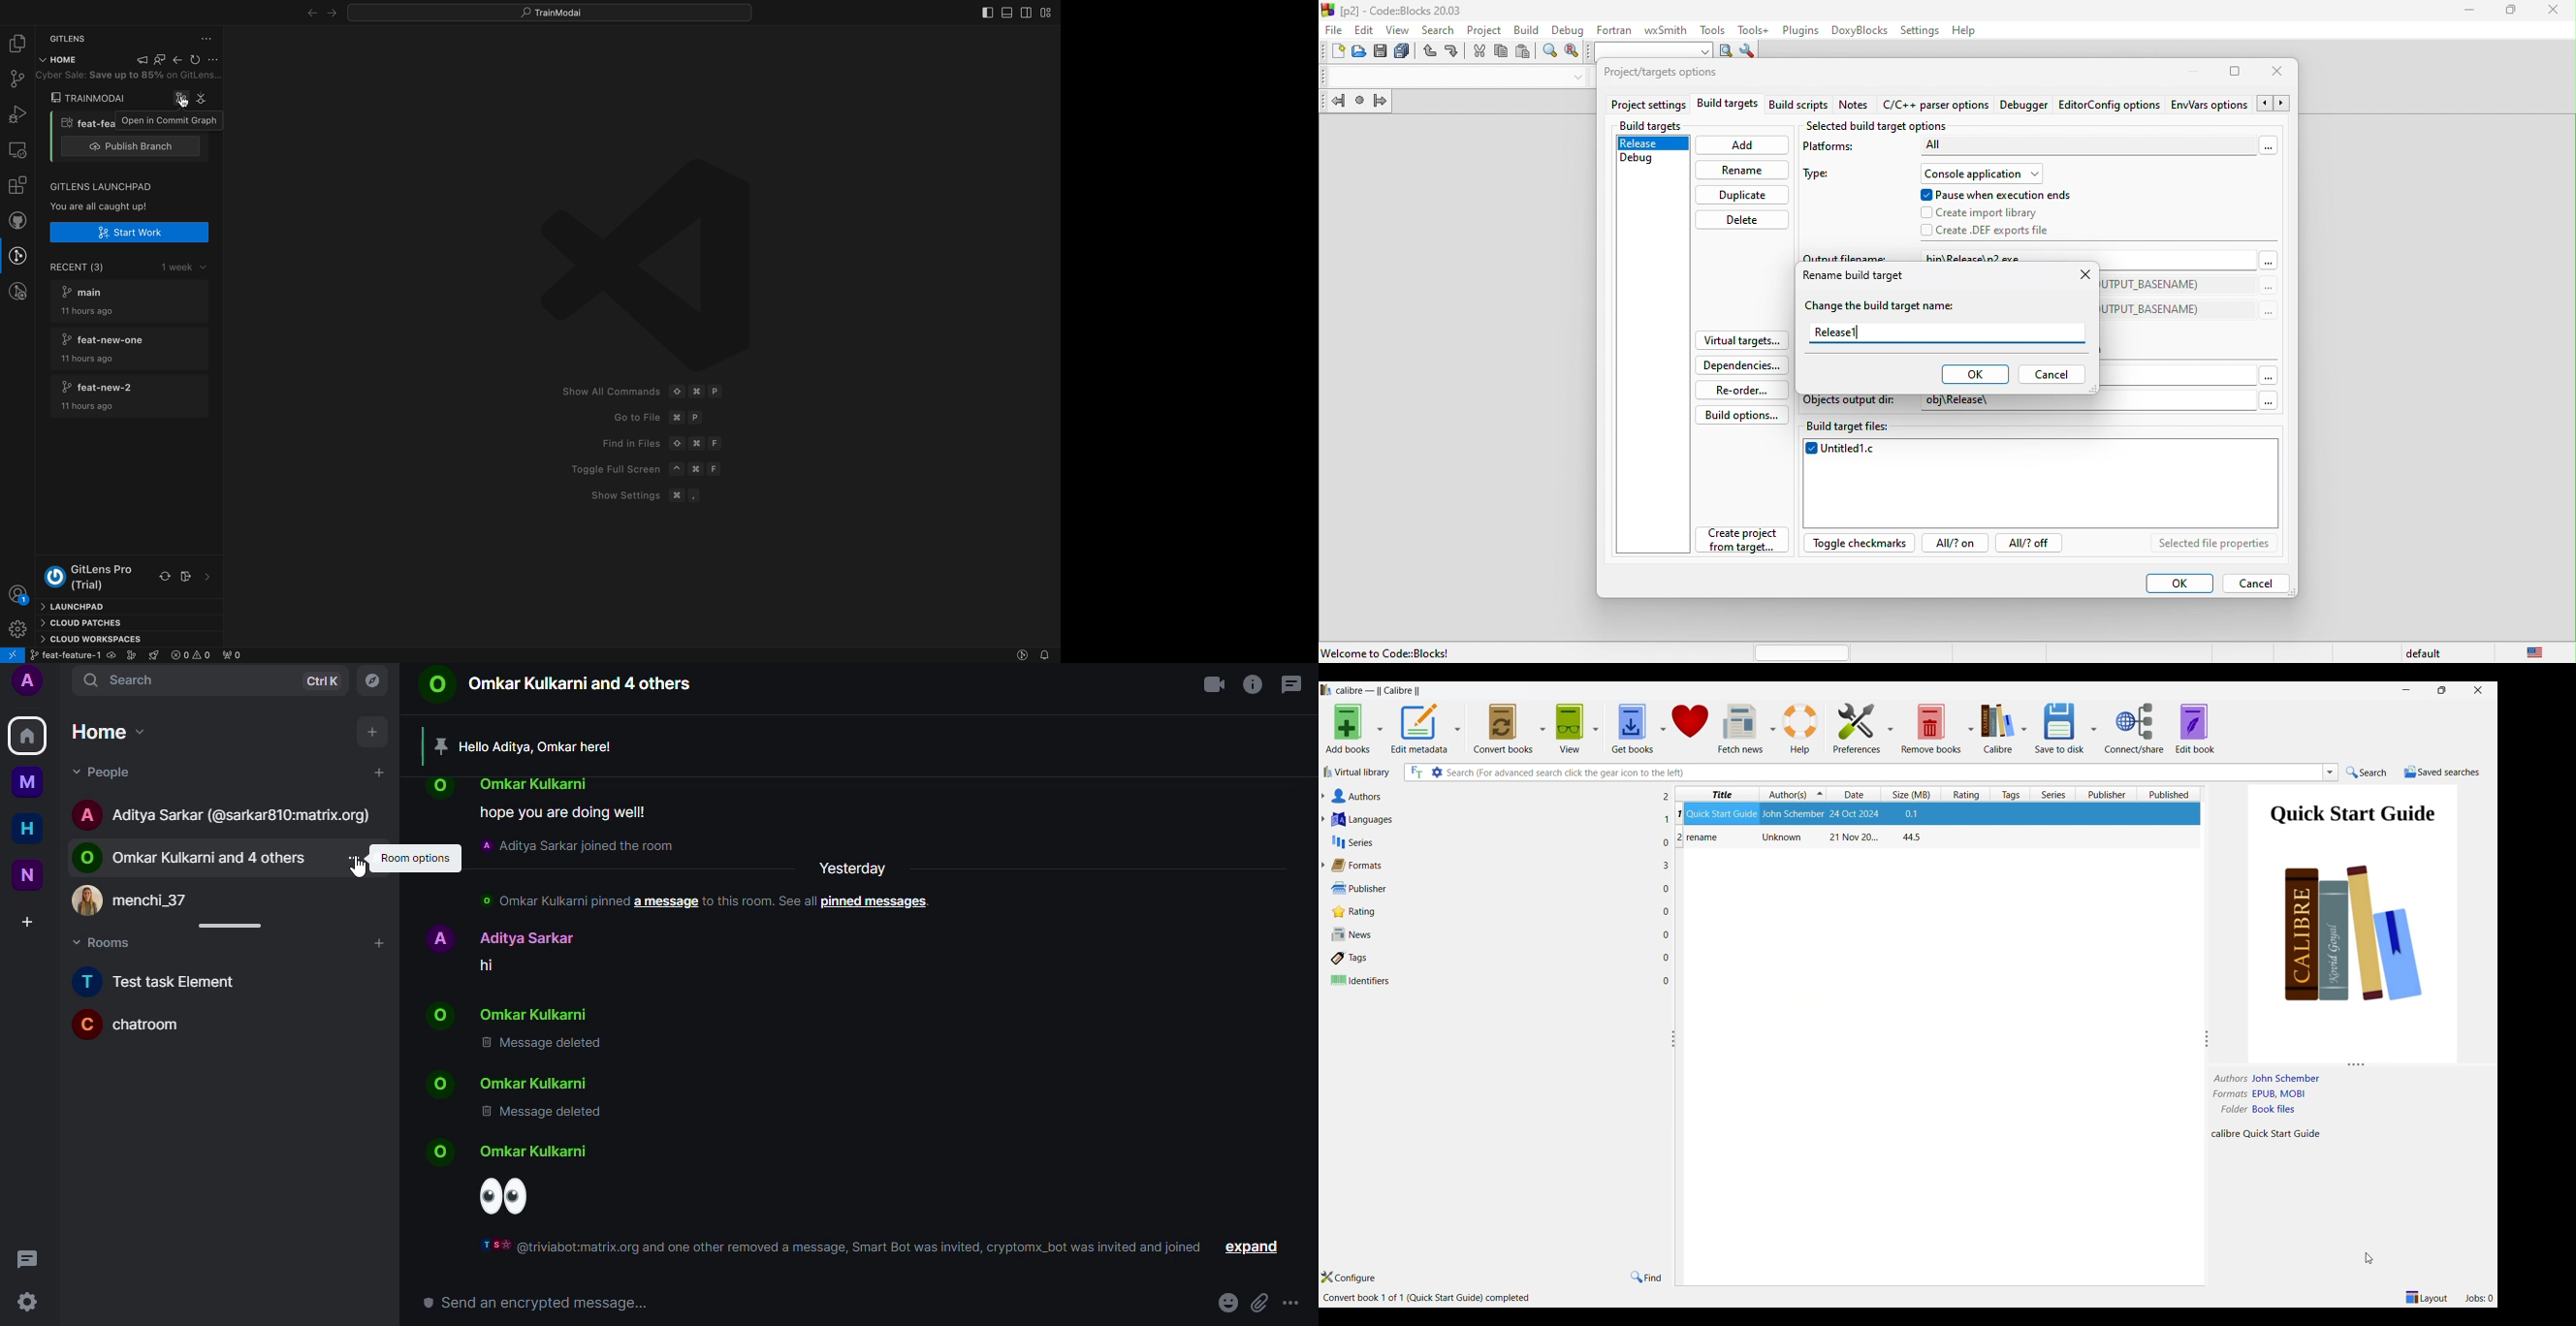  I want to click on Change width of panels attached , so click(1677, 1119).